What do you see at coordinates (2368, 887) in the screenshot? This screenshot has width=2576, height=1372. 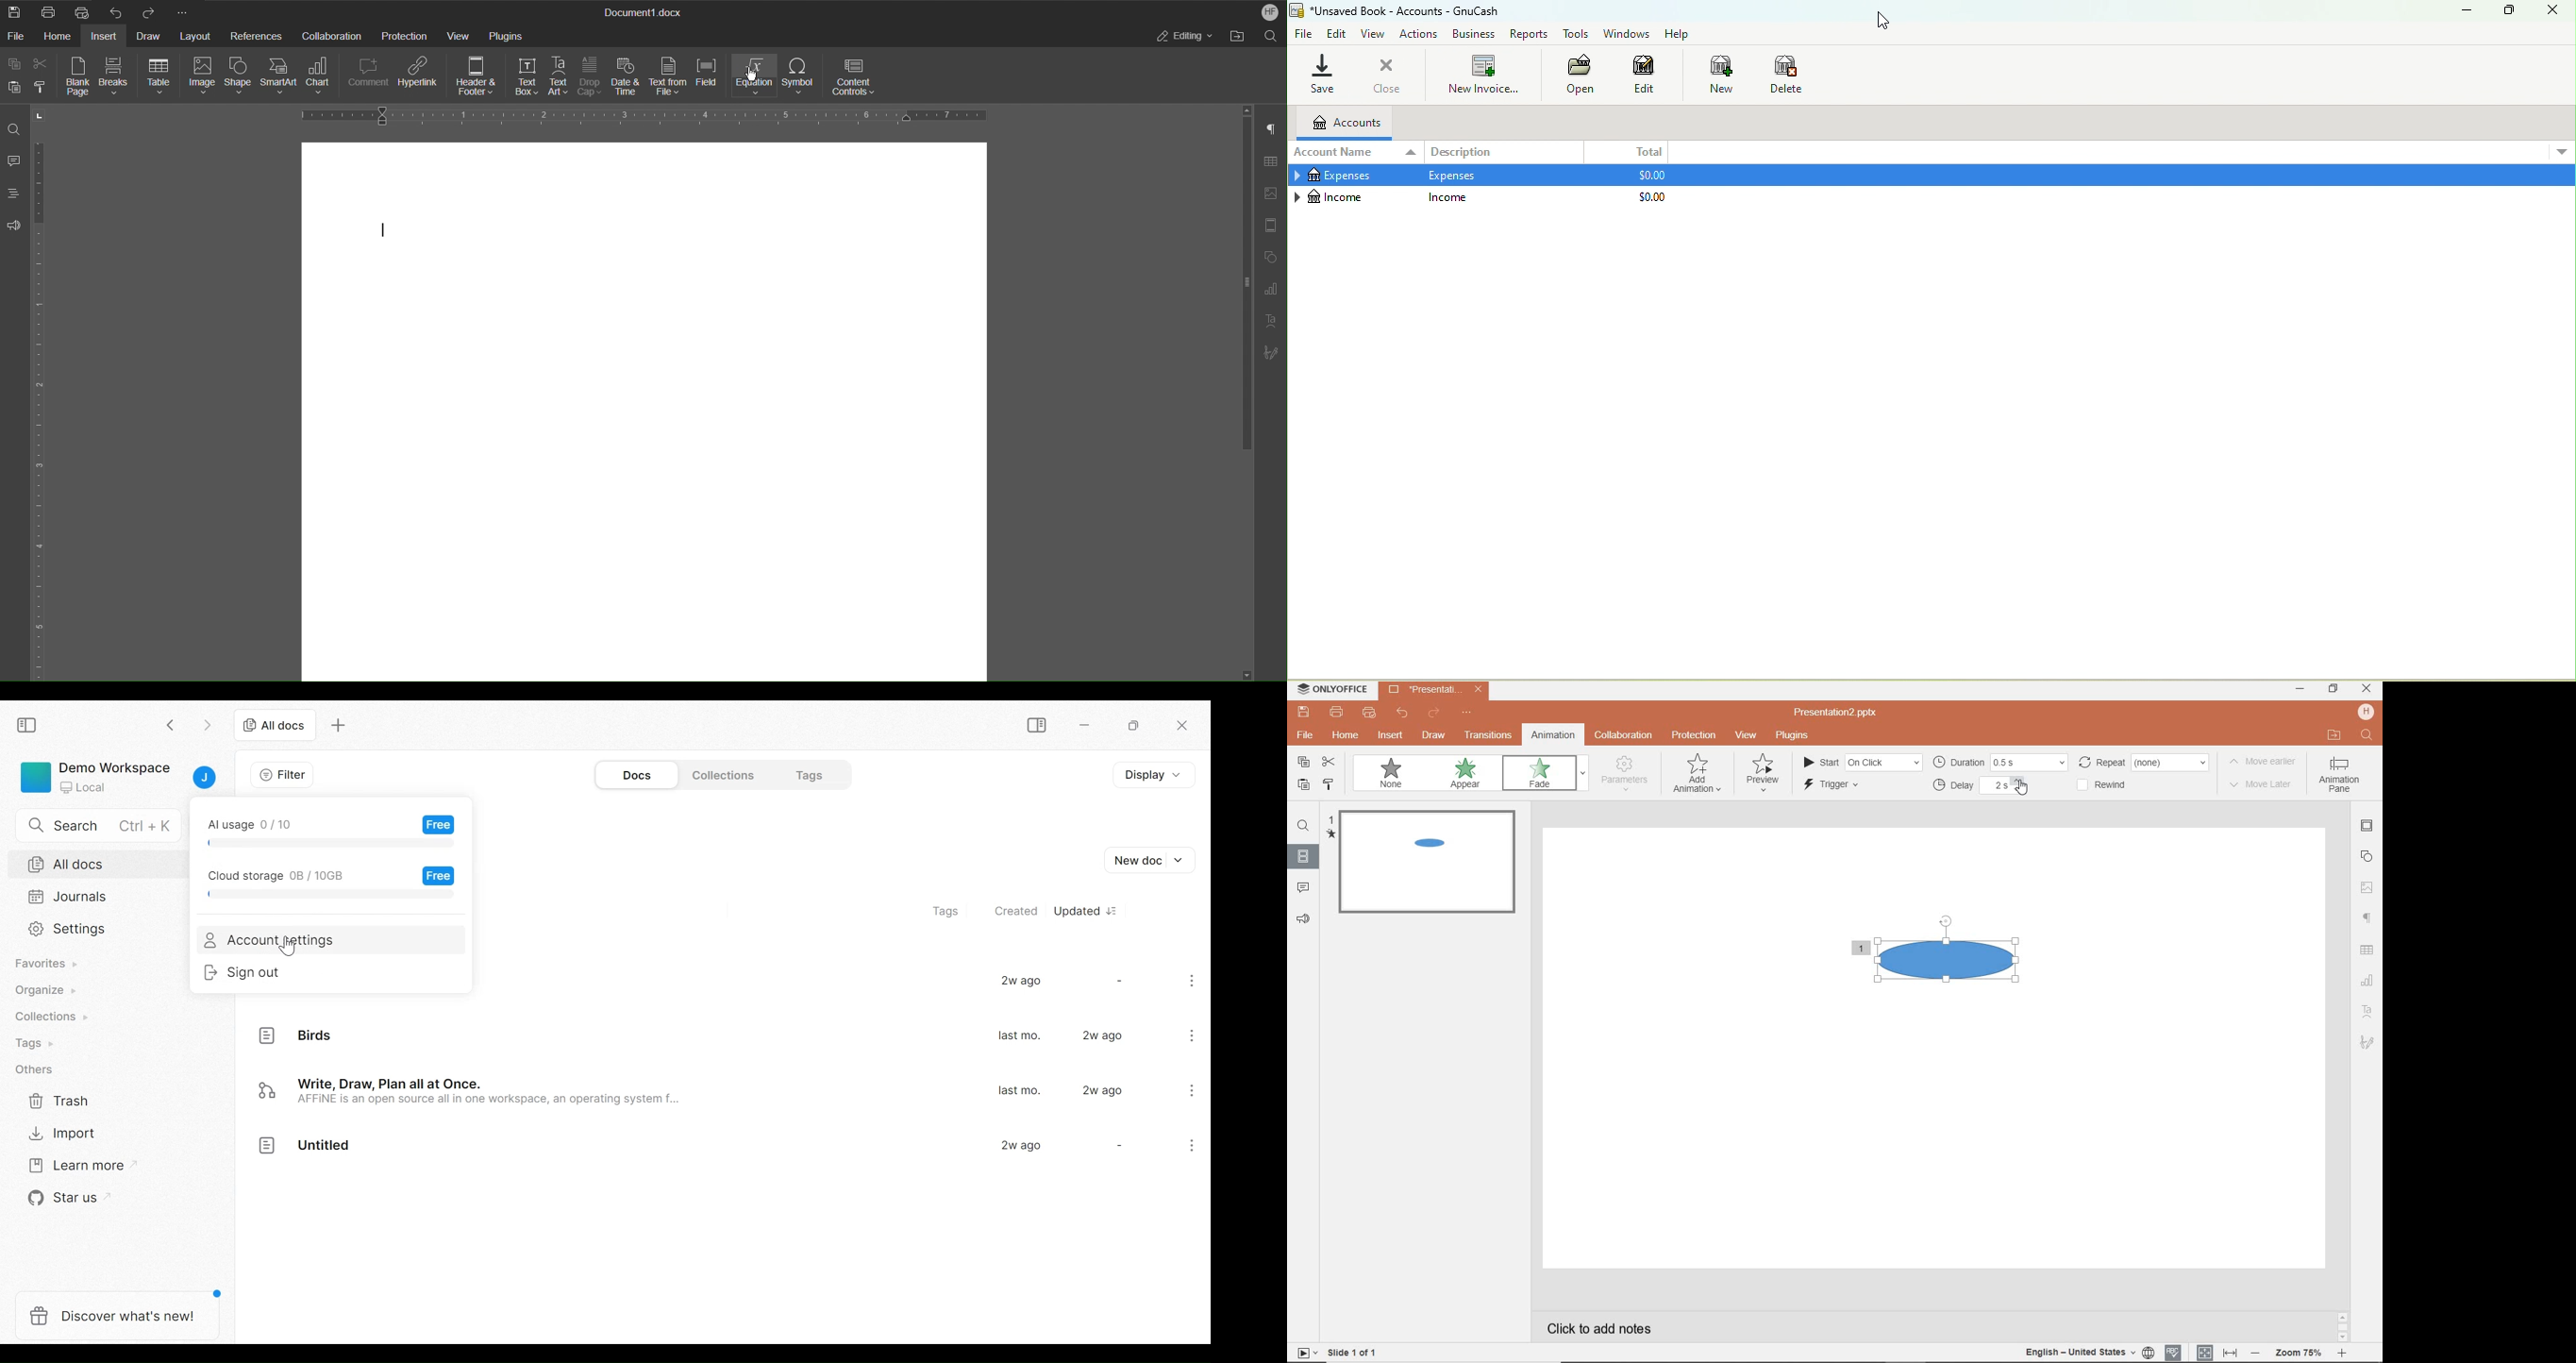 I see `image settings` at bounding box center [2368, 887].